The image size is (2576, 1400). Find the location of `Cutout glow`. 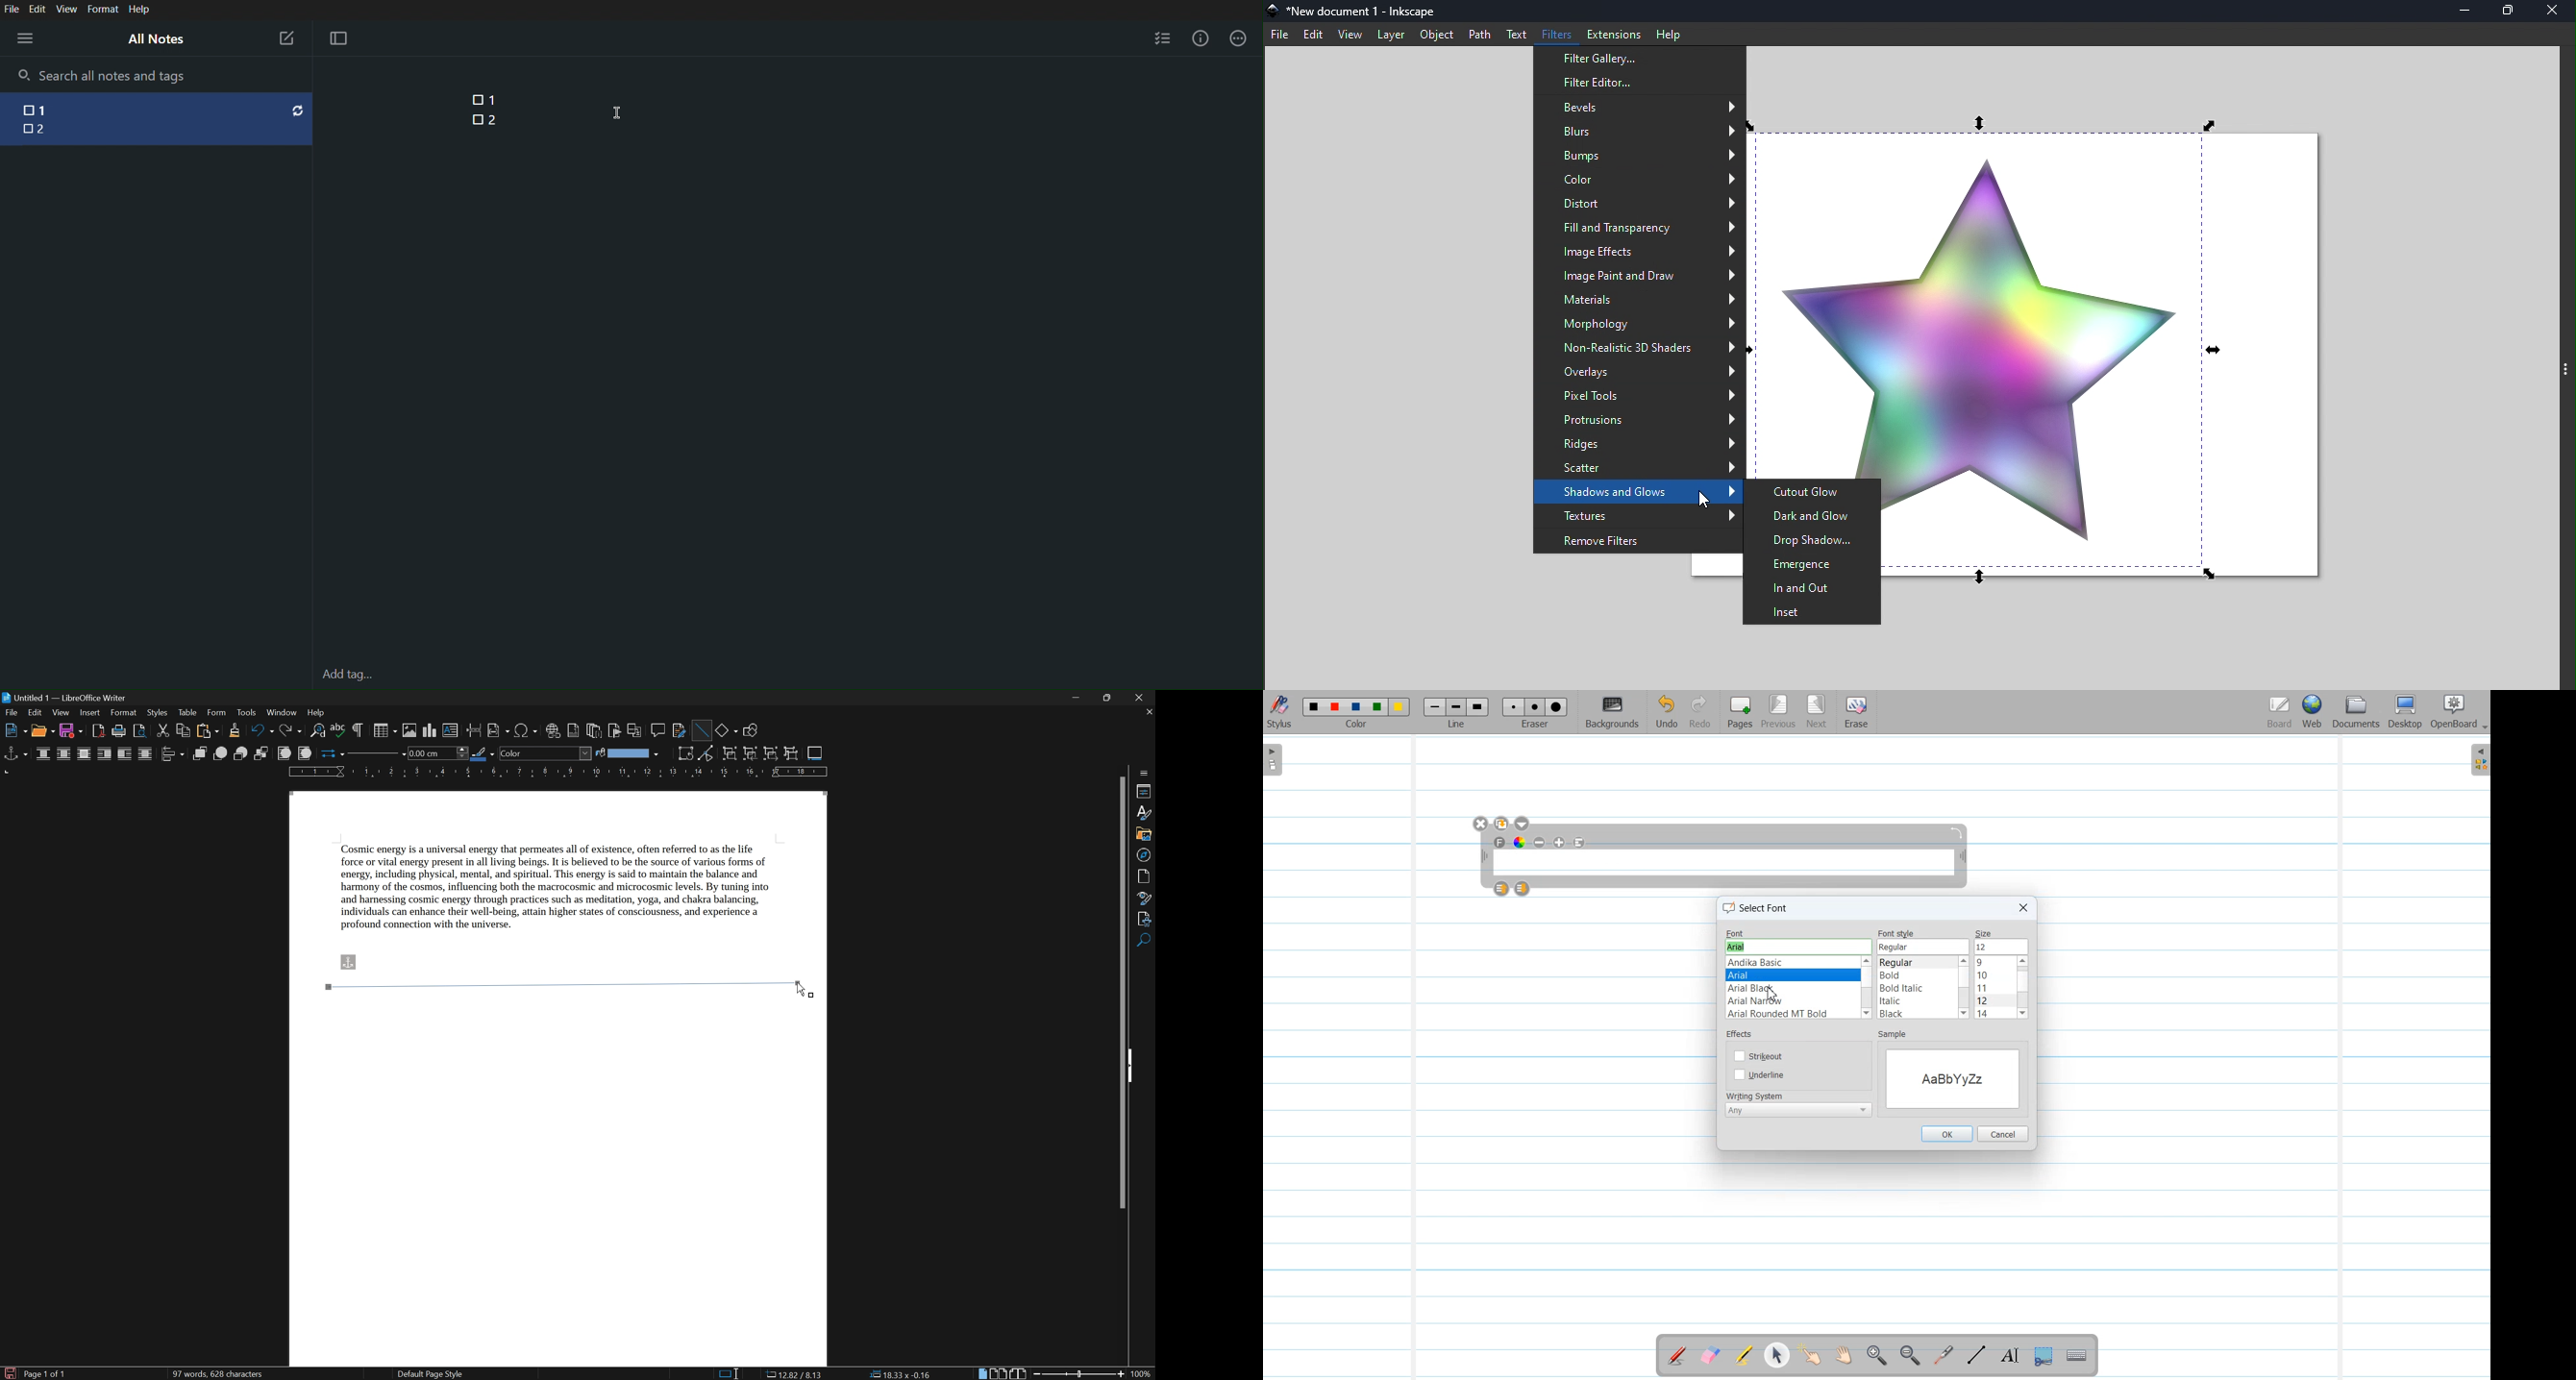

Cutout glow is located at coordinates (1814, 490).